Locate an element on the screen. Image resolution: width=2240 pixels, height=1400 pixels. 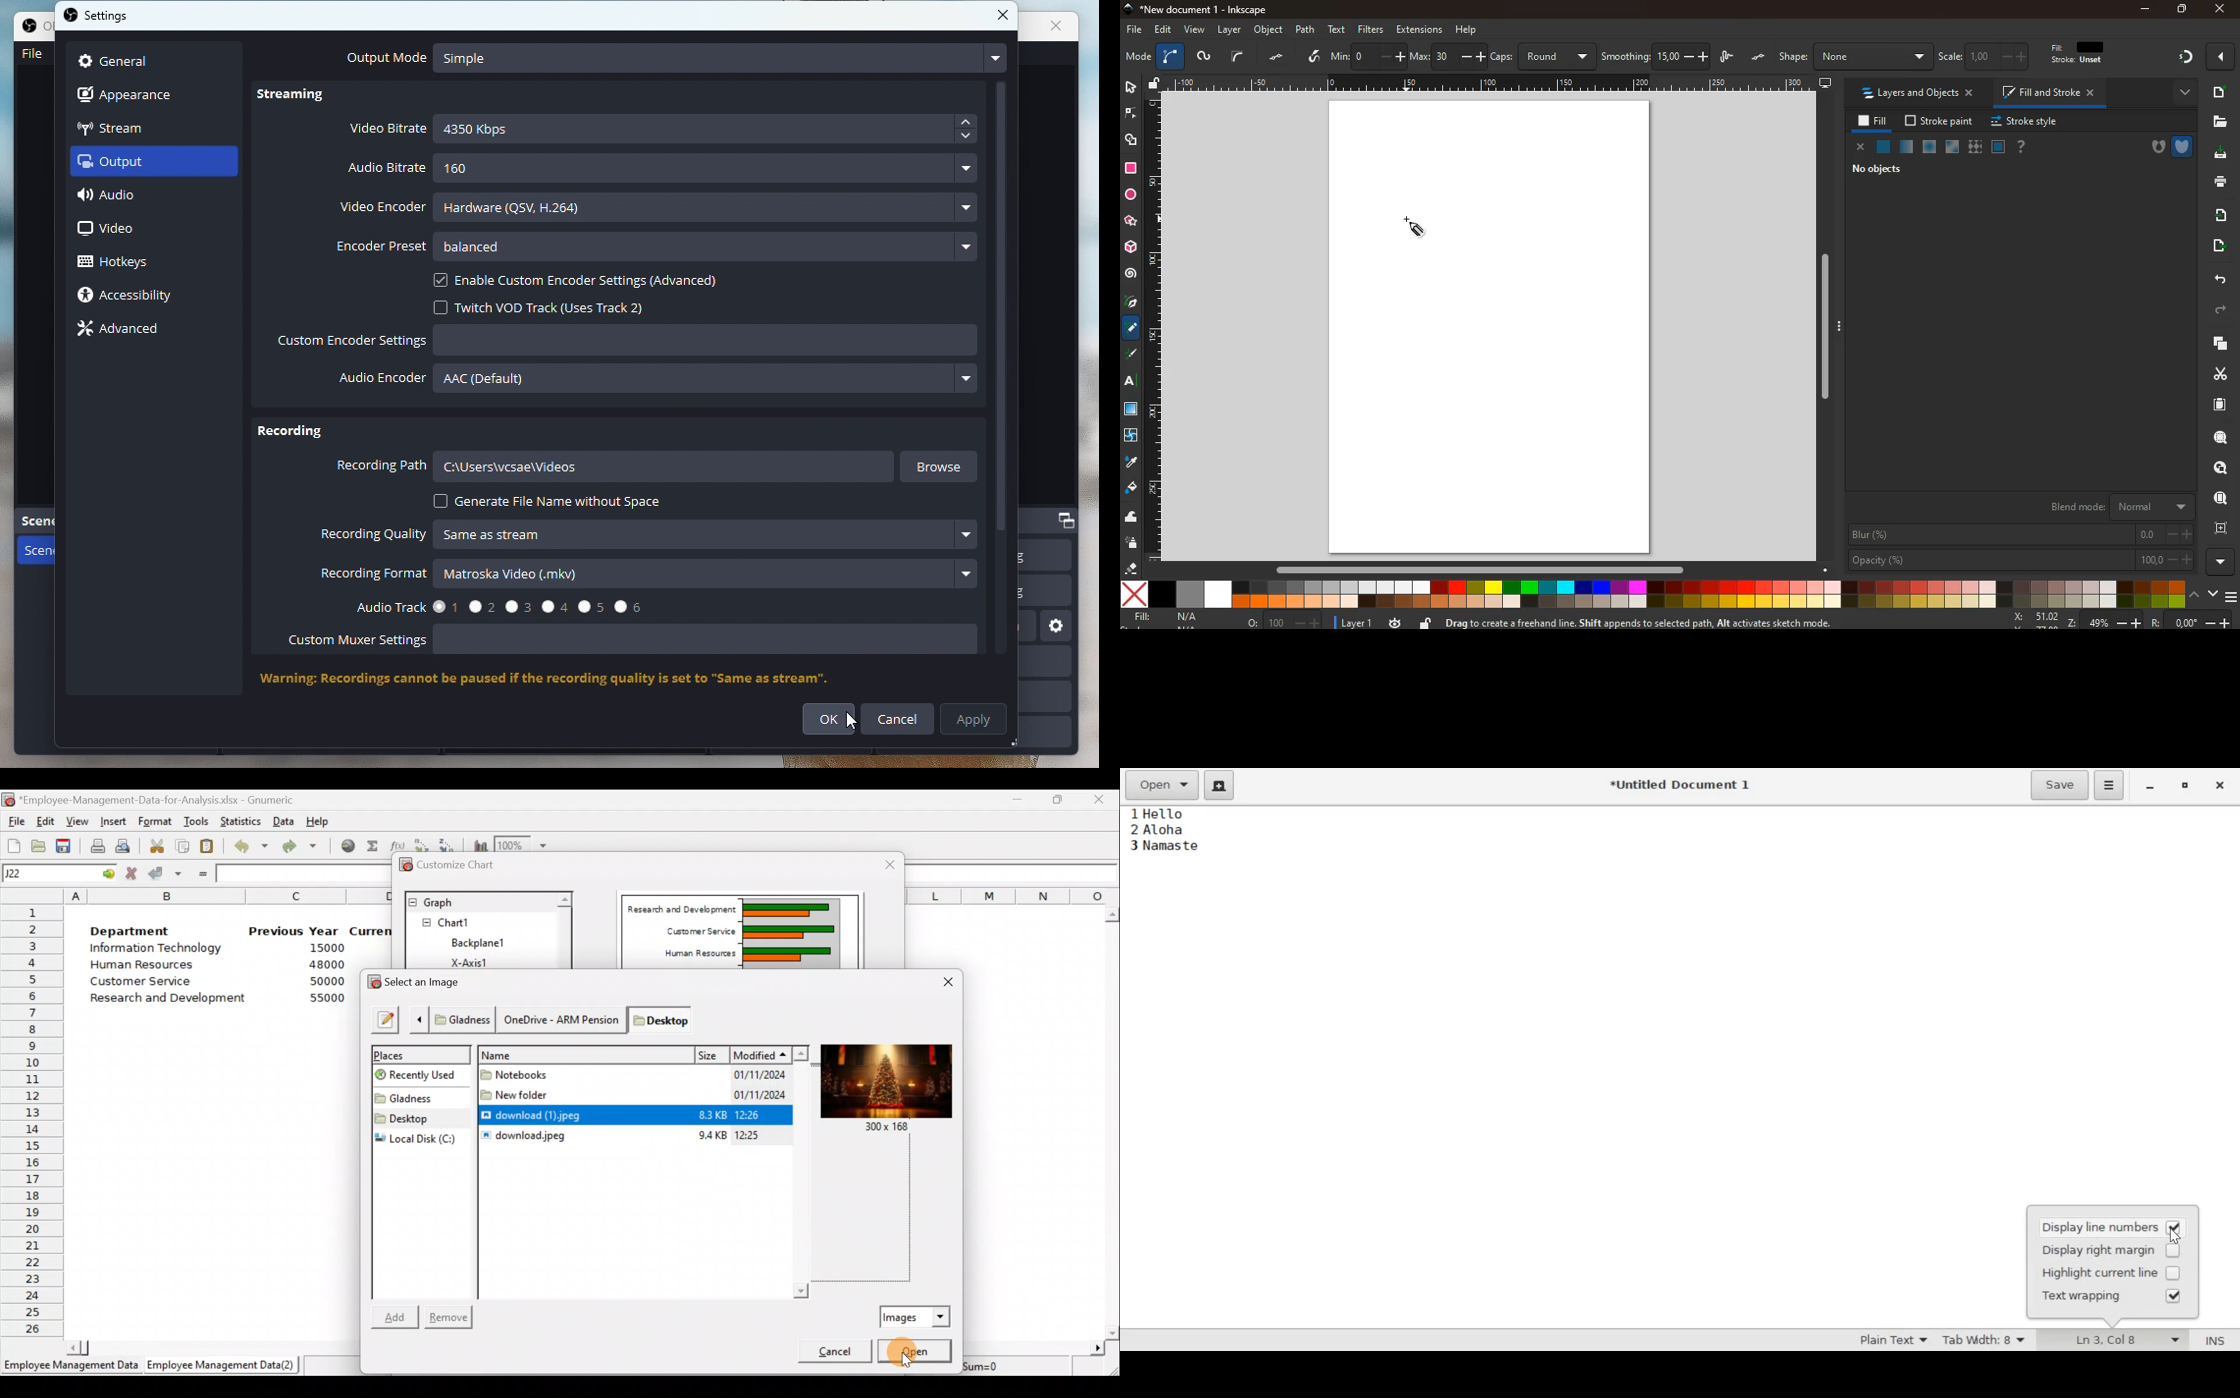
New Folder is located at coordinates (516, 1092).